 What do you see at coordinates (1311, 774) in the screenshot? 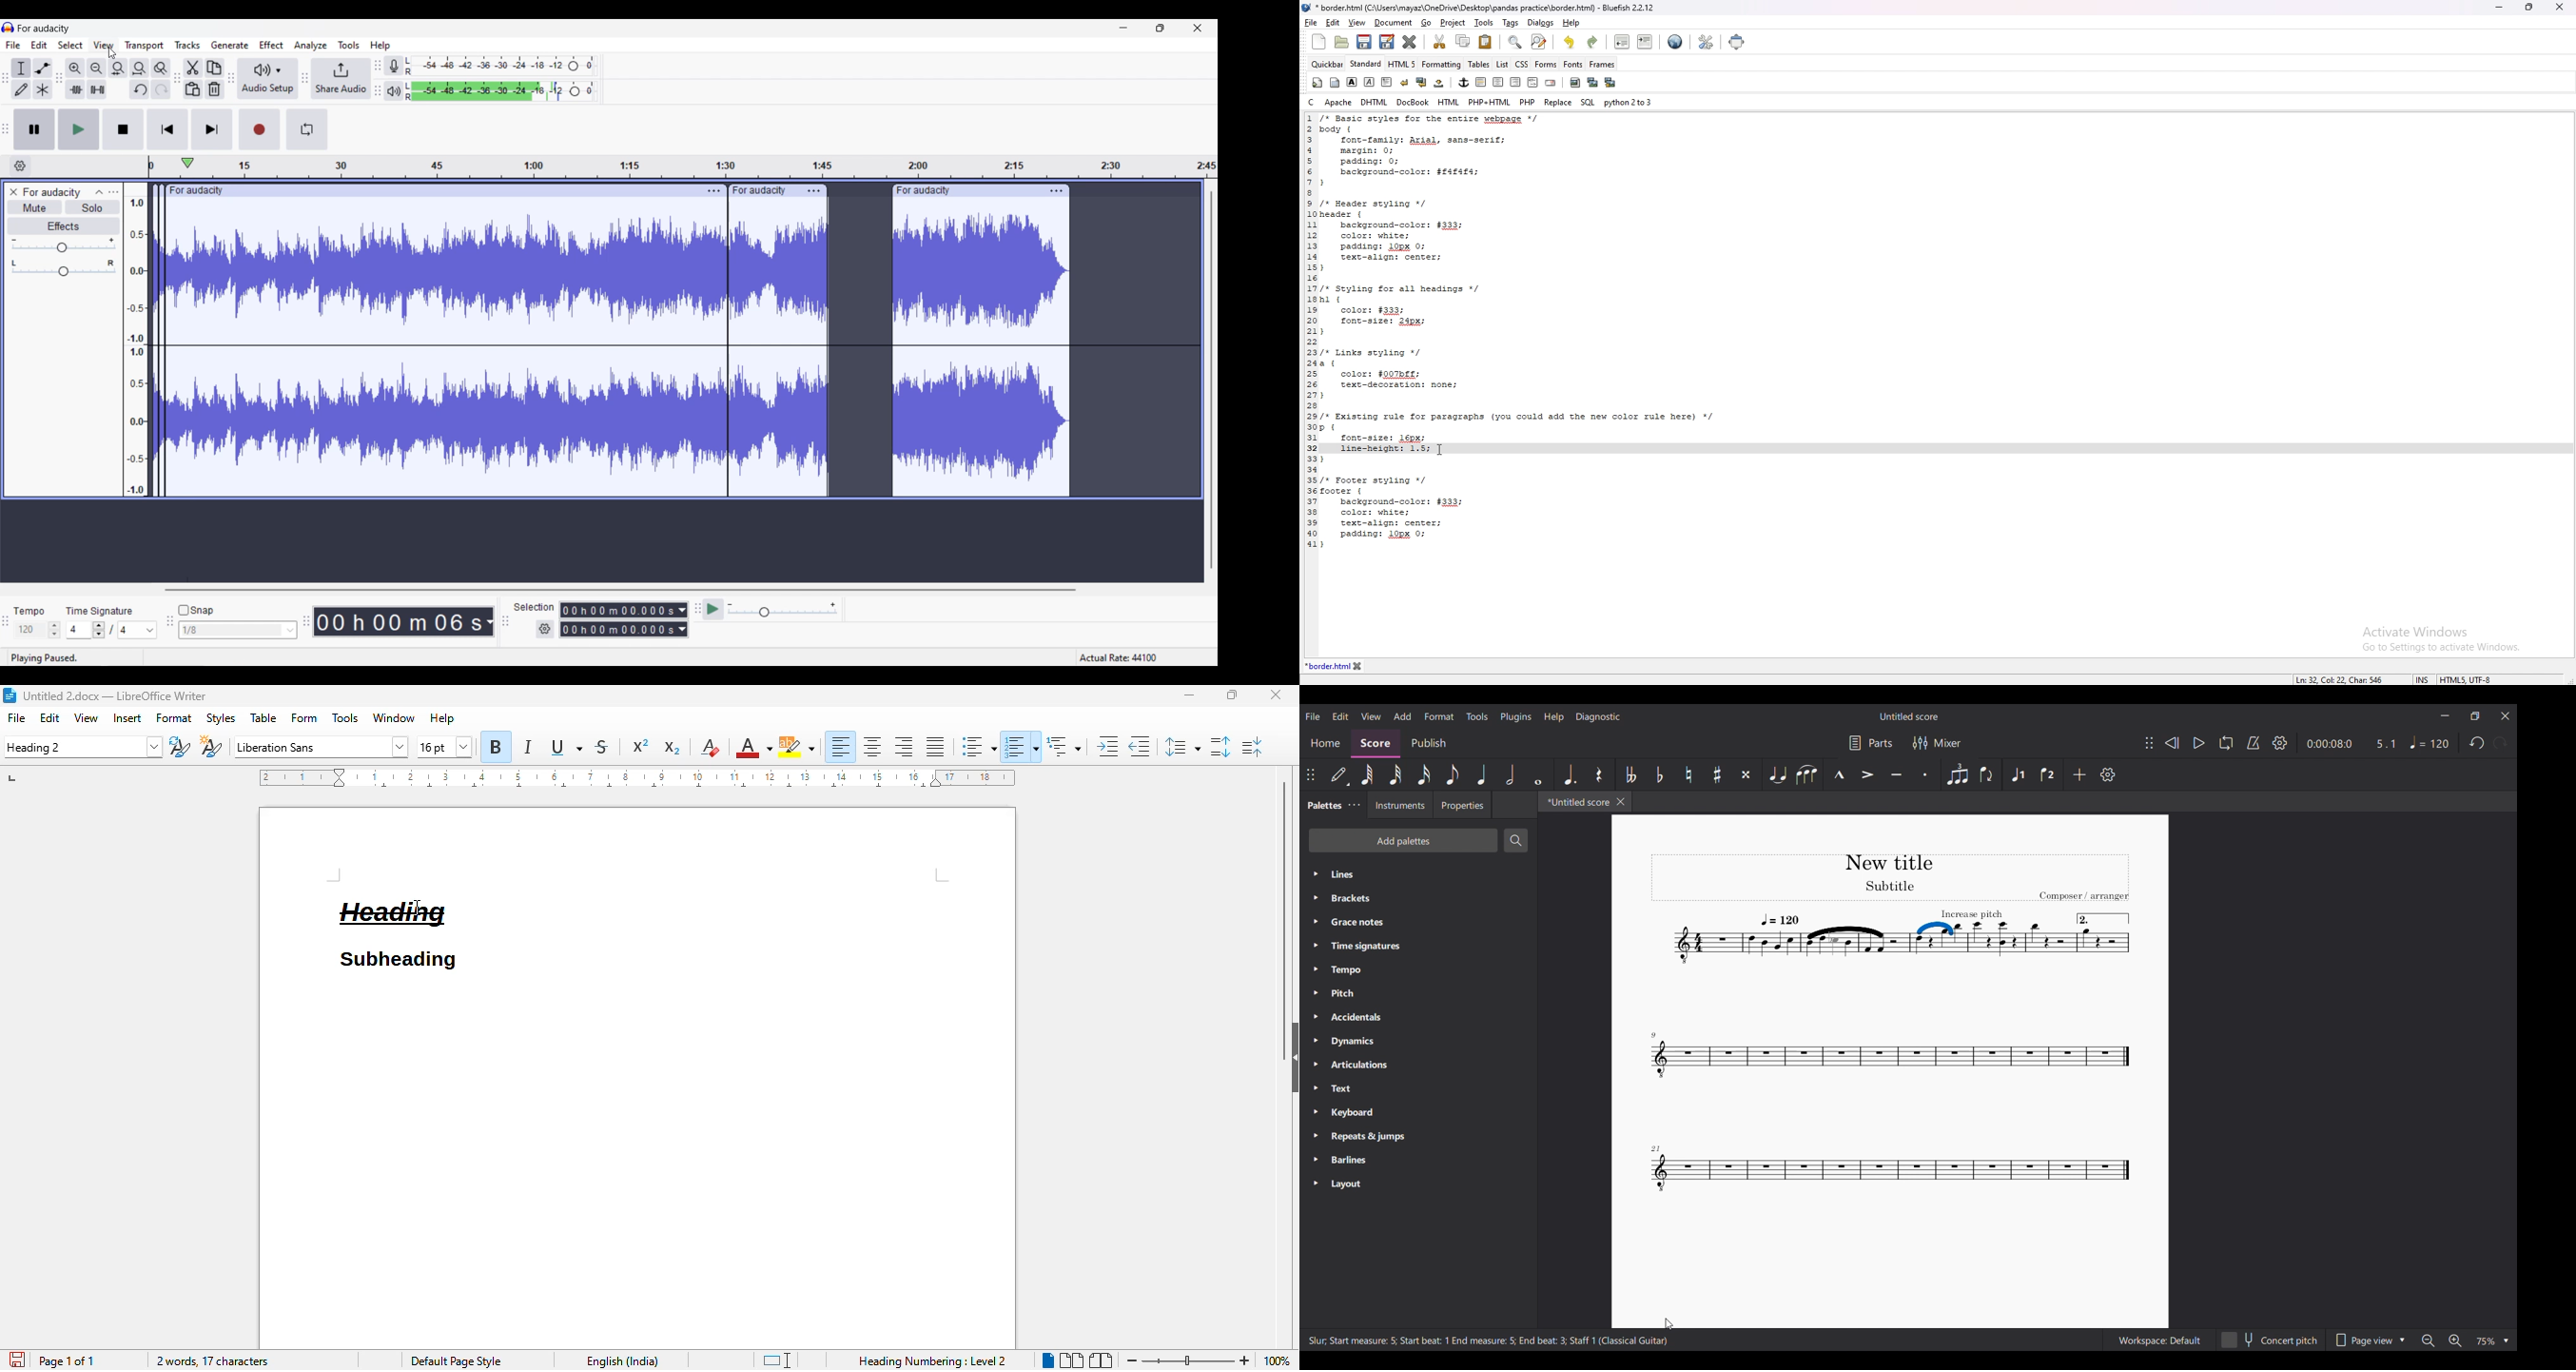
I see `Change position` at bounding box center [1311, 774].